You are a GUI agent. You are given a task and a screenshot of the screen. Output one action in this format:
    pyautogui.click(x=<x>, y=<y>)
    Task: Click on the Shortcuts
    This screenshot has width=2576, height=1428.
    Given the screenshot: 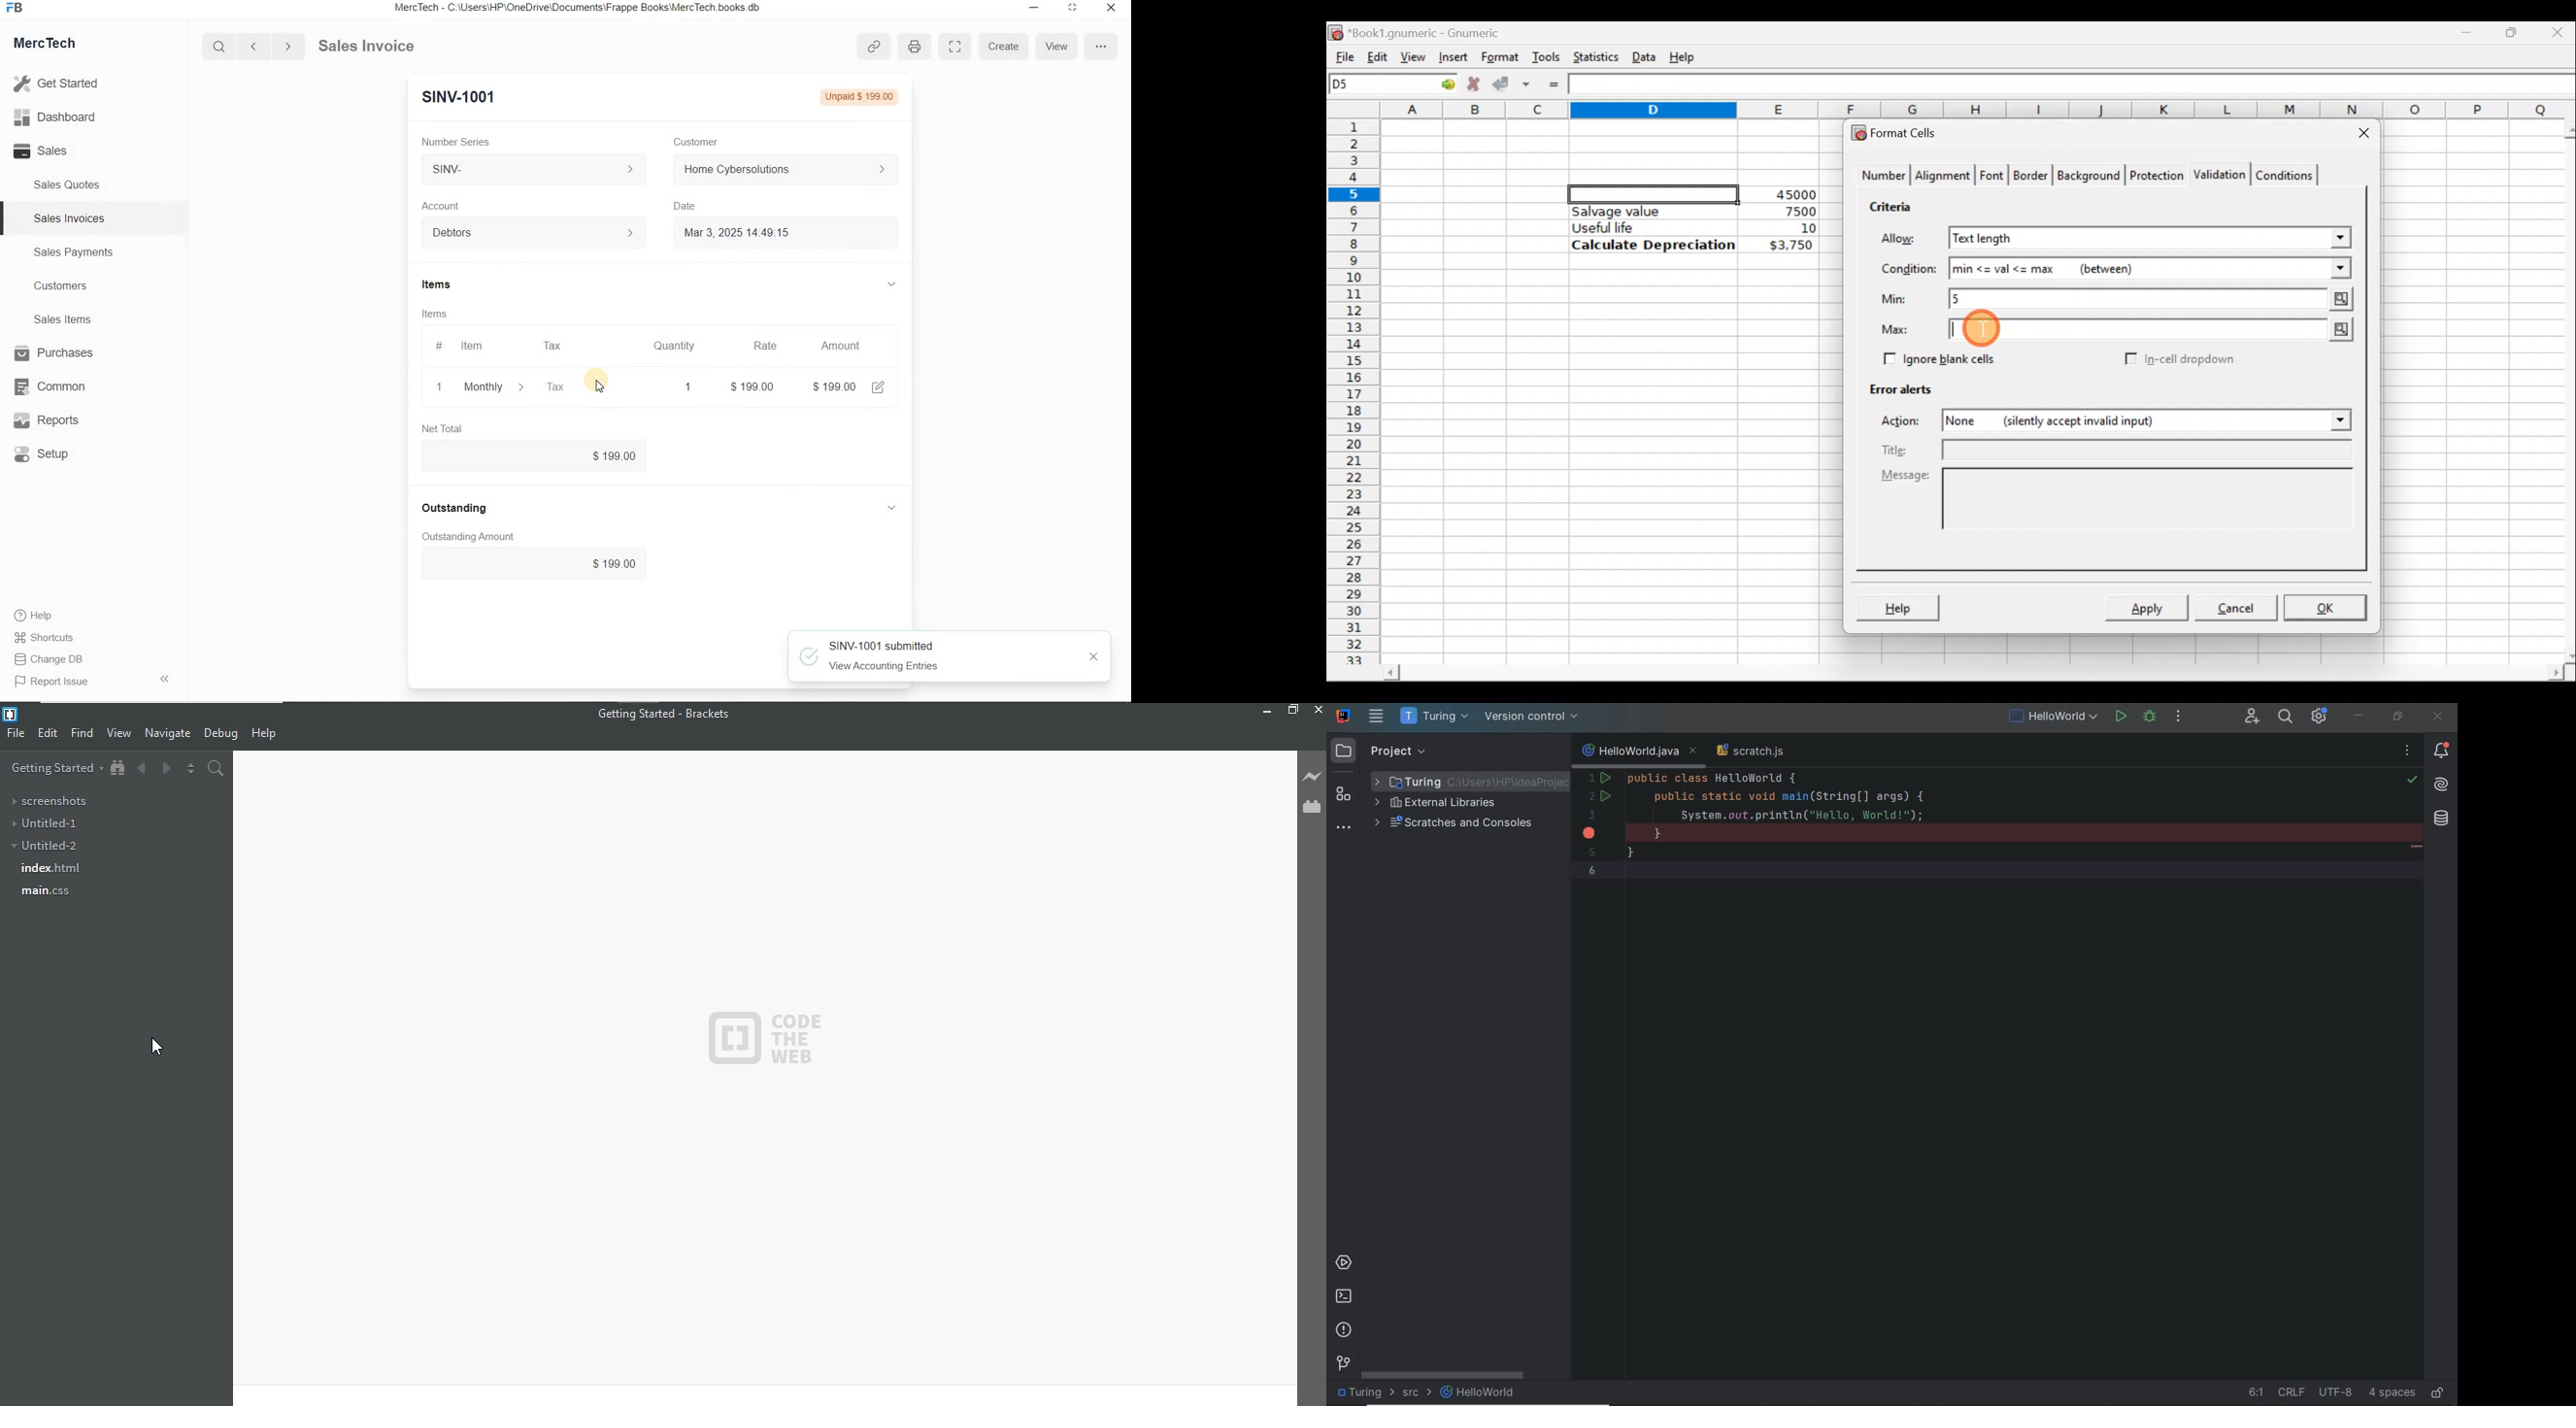 What is the action you would take?
    pyautogui.click(x=51, y=638)
    